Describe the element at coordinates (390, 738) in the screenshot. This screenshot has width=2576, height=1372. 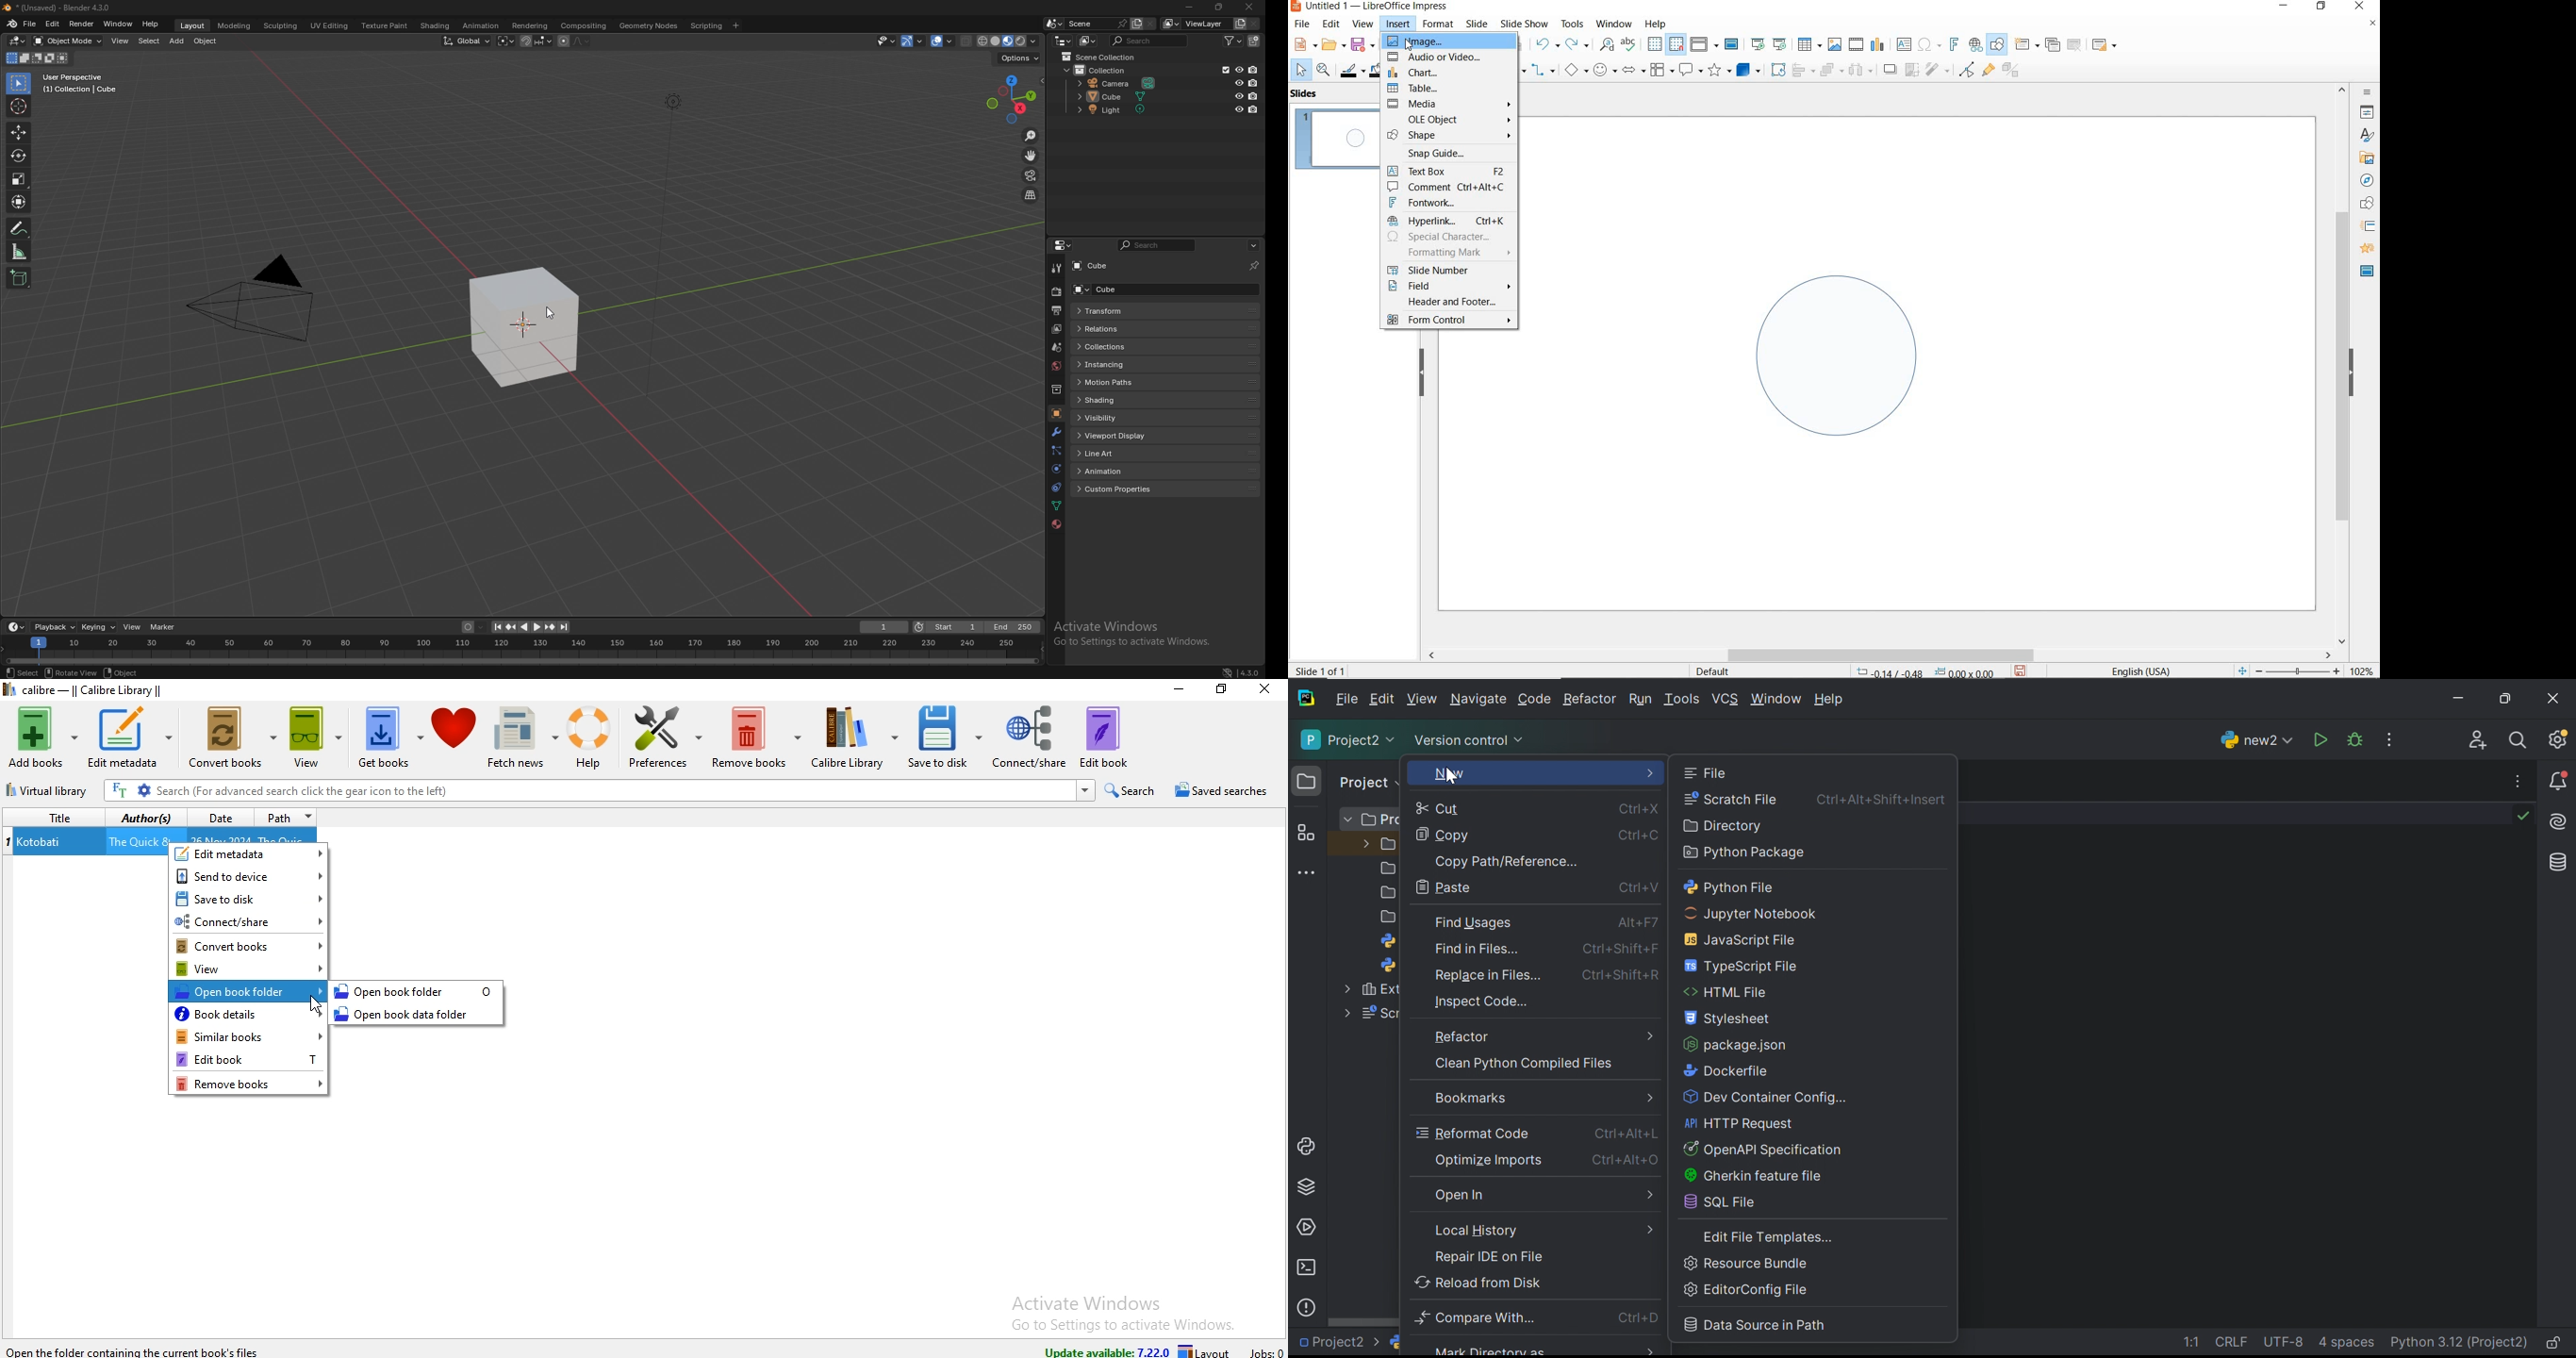
I see `get books` at that location.